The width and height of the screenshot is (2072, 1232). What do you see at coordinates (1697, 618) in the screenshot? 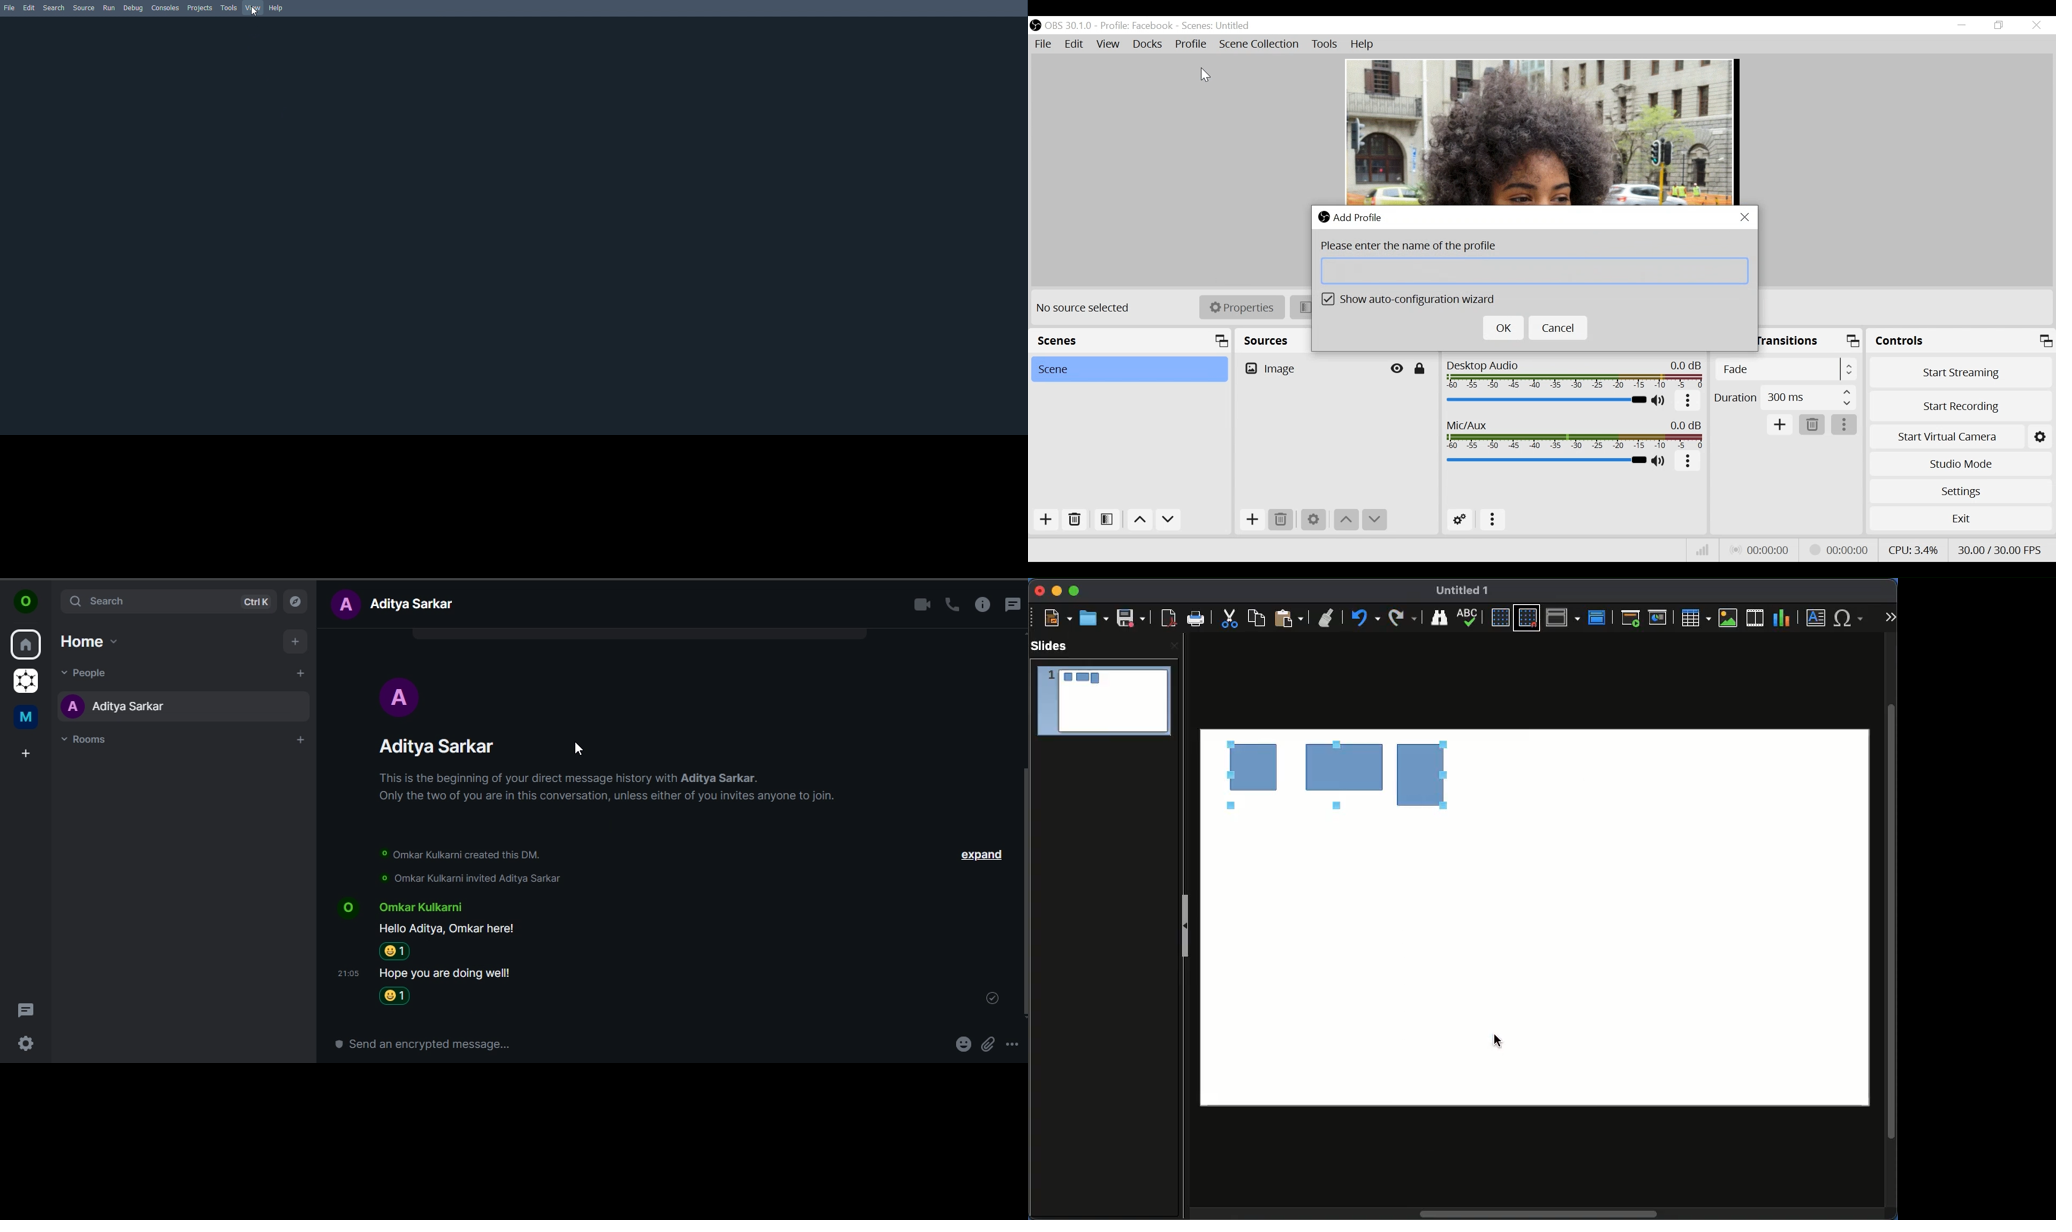
I see `Table` at bounding box center [1697, 618].